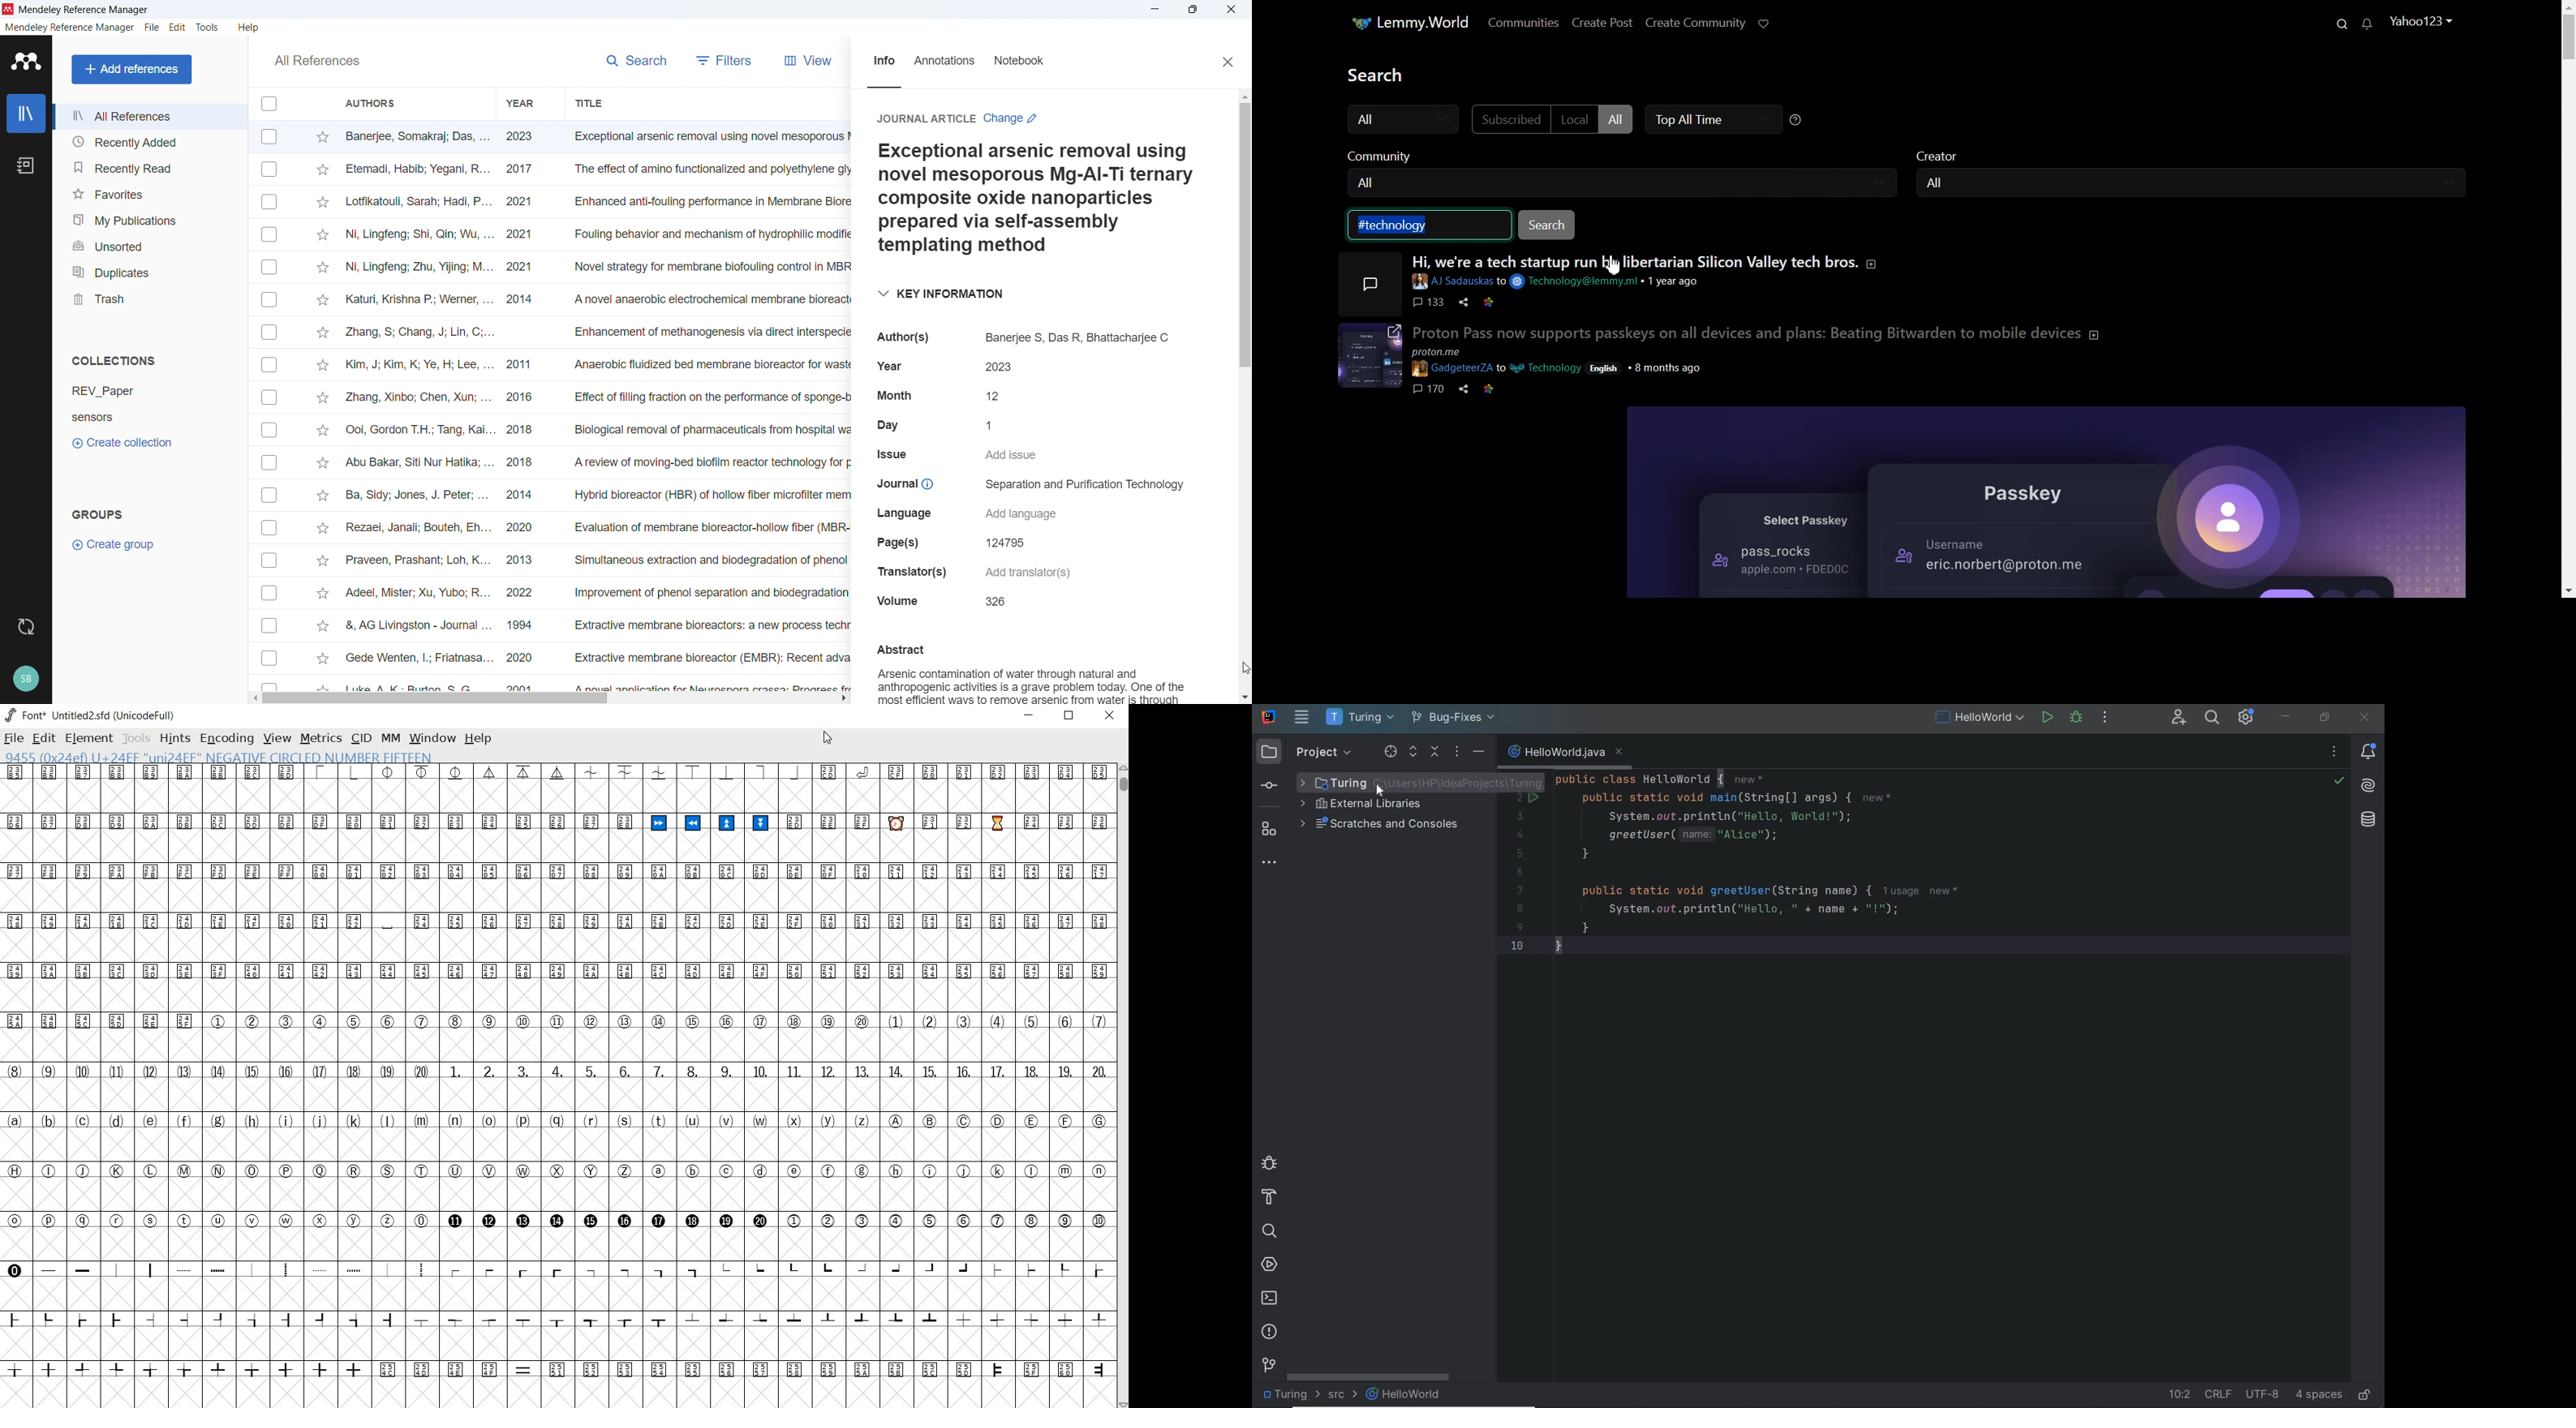 This screenshot has height=1428, width=2576. Describe the element at coordinates (1269, 1163) in the screenshot. I see `debug` at that location.